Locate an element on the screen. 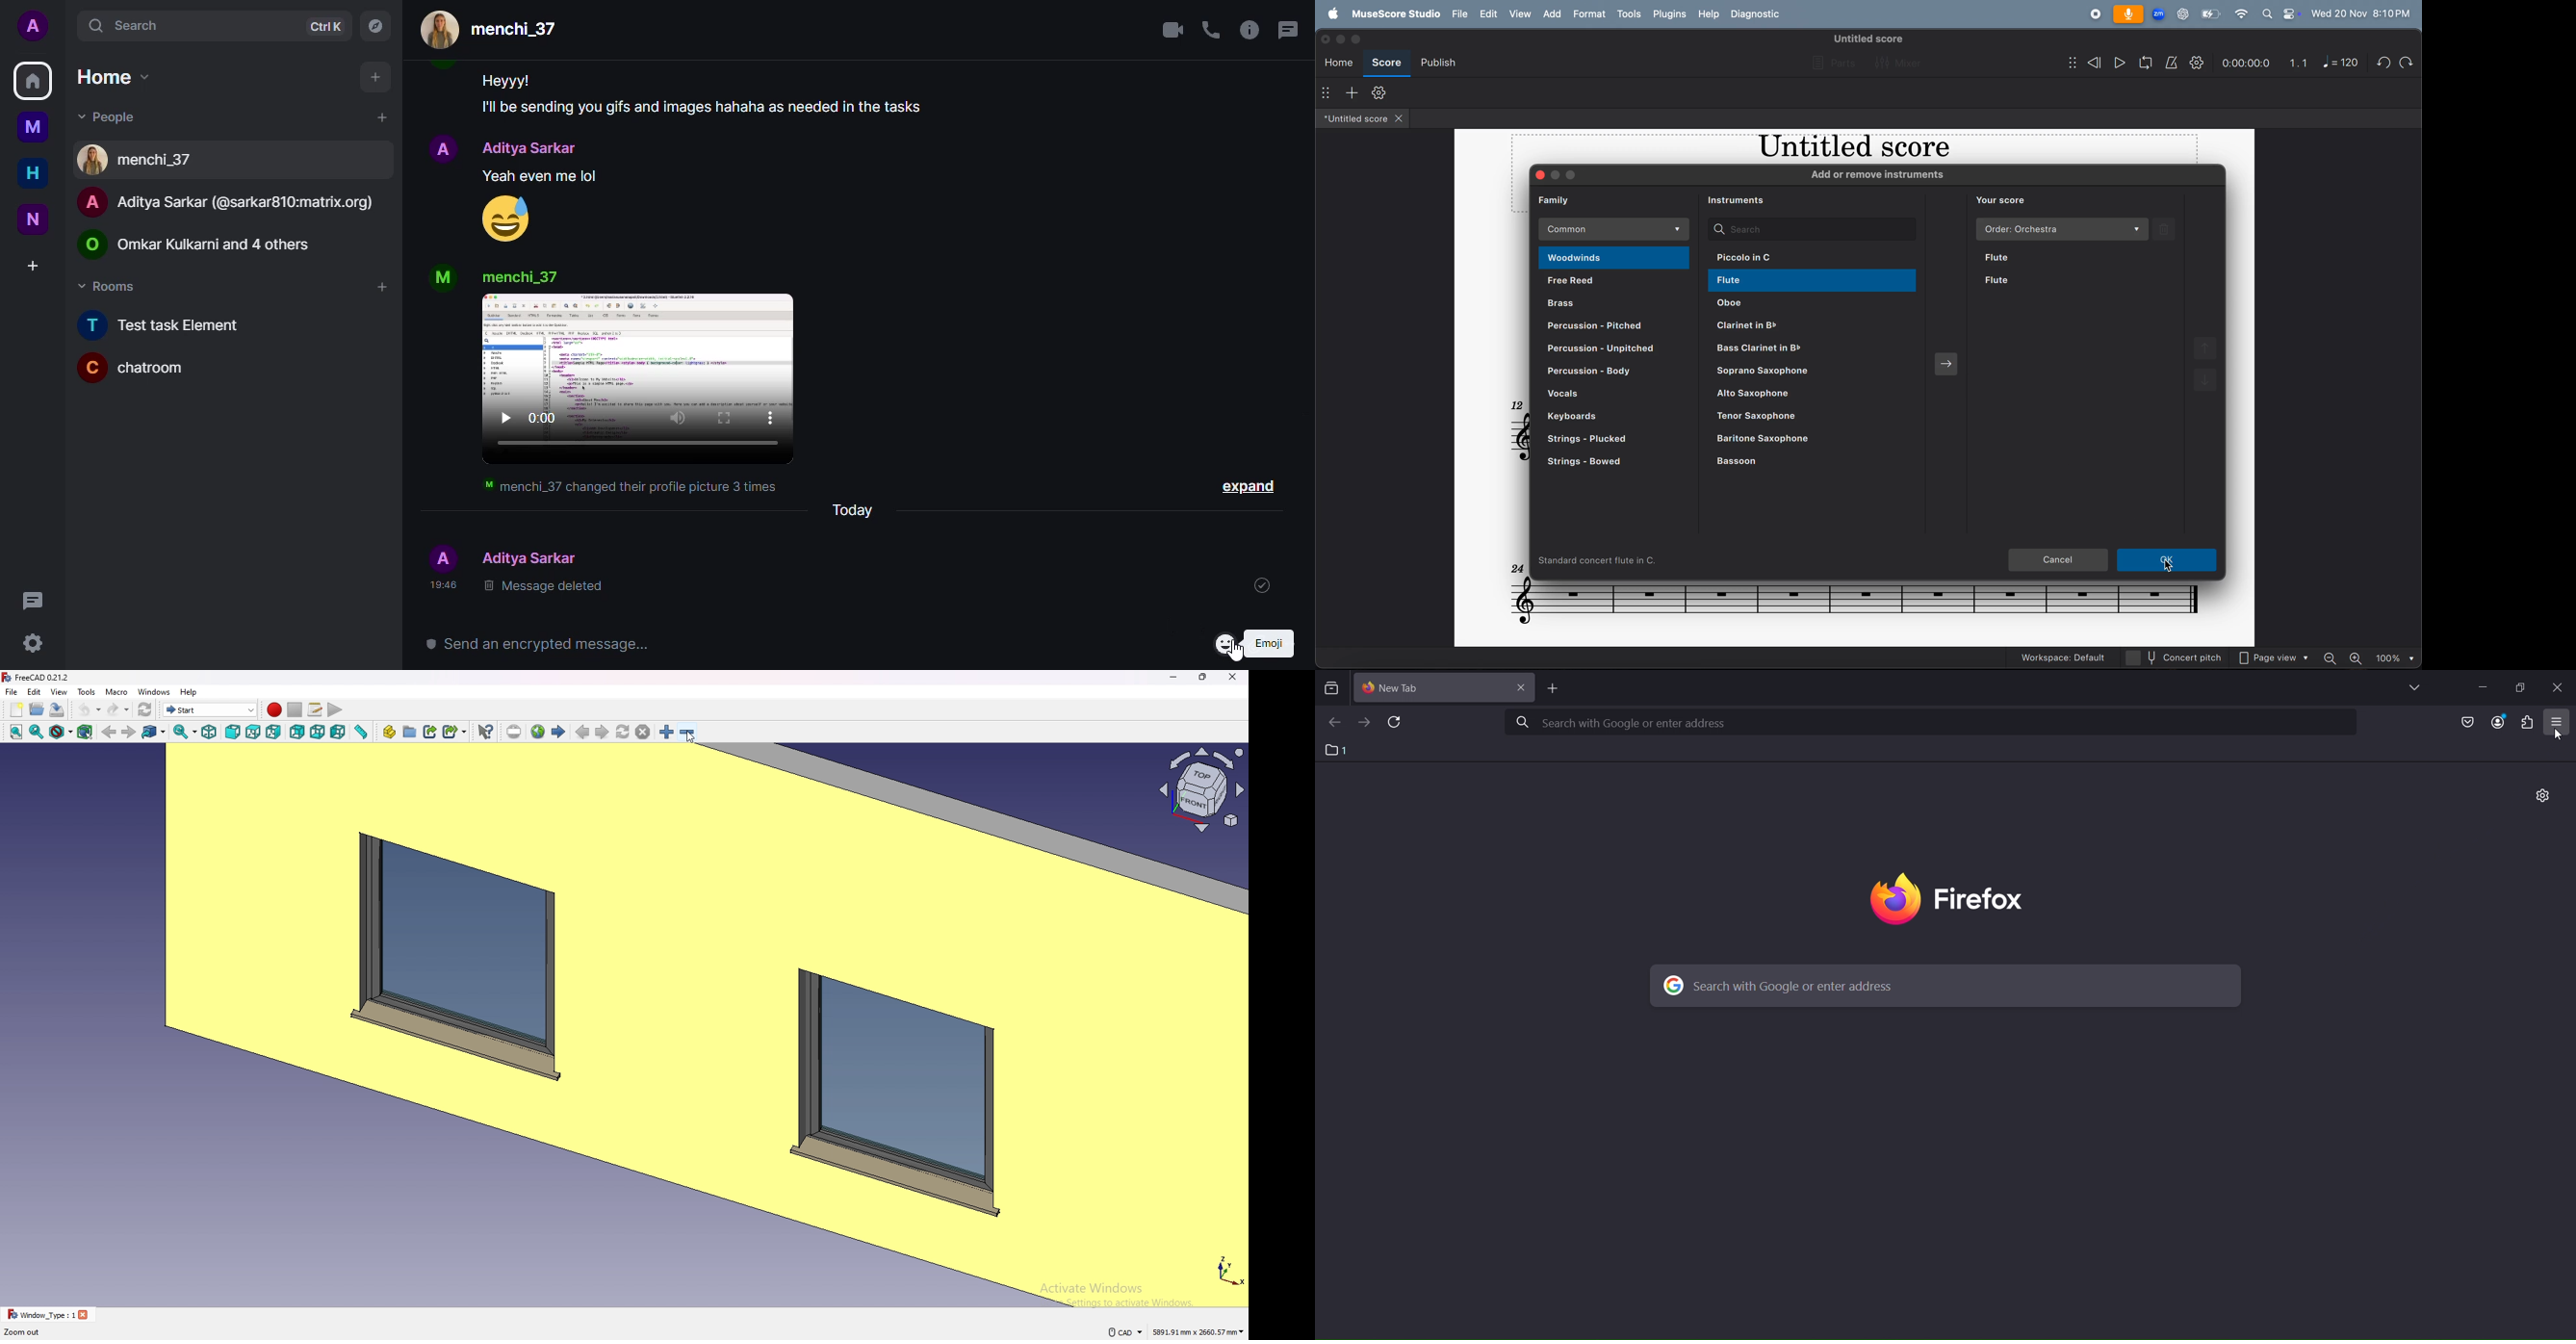 The width and height of the screenshot is (2576, 1344). redo is located at coordinates (118, 710).